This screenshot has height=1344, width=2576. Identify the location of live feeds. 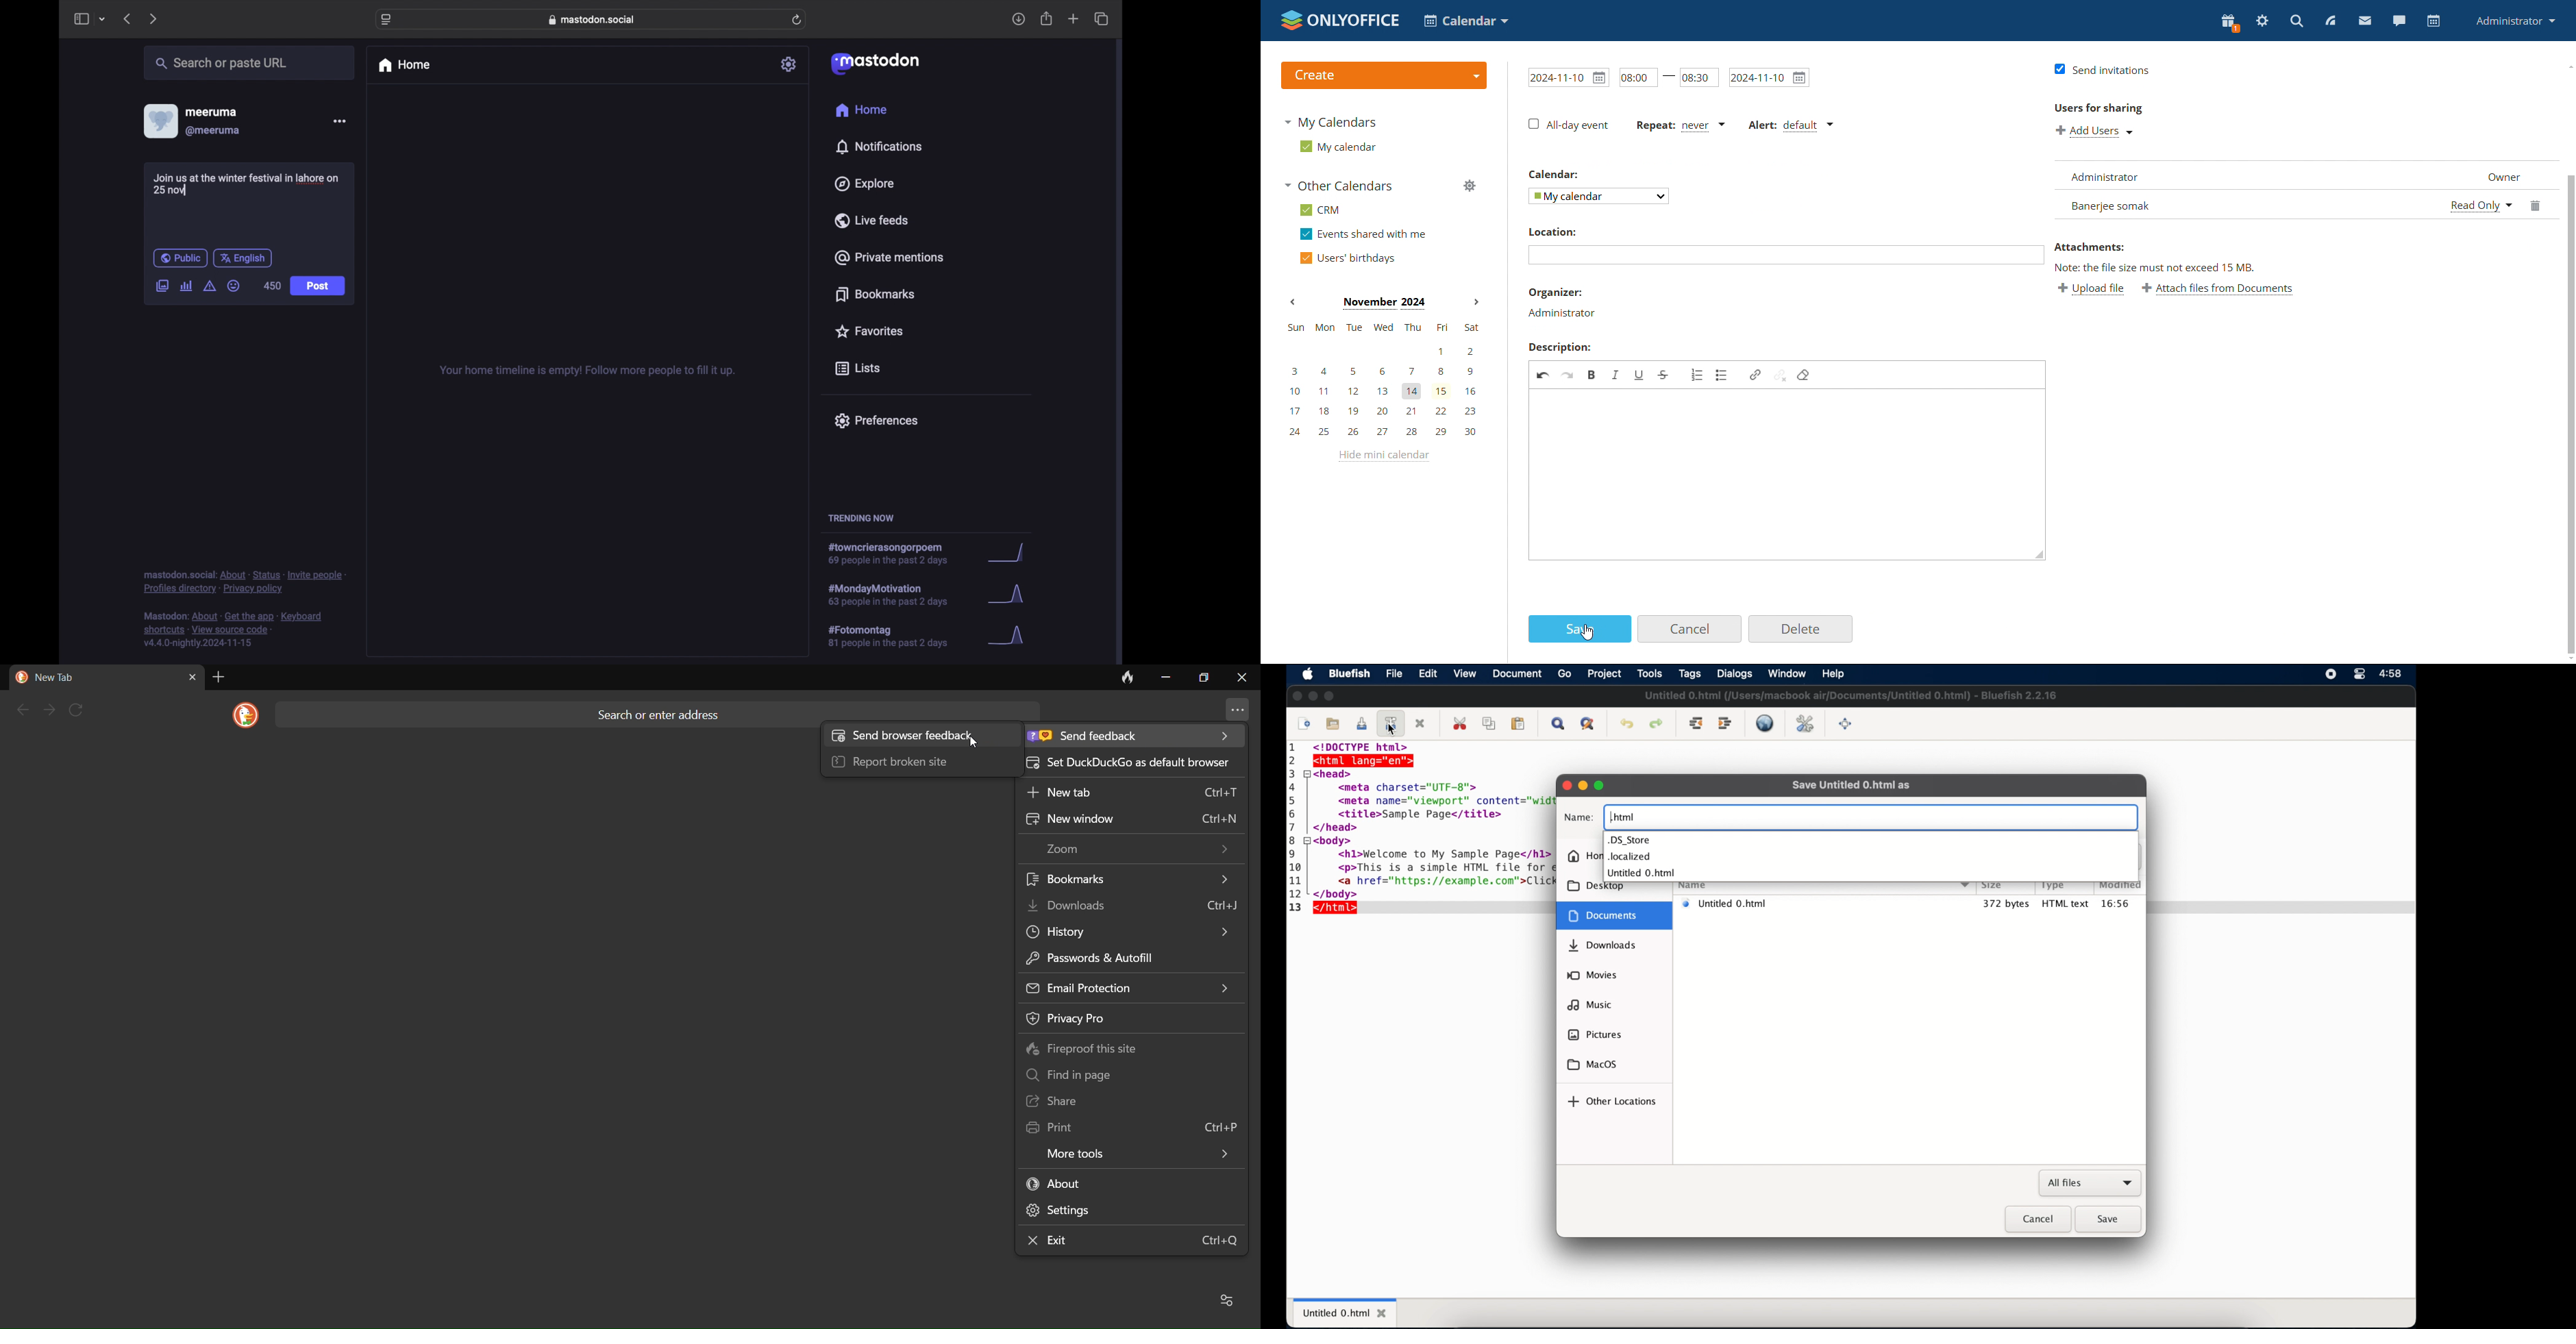
(873, 220).